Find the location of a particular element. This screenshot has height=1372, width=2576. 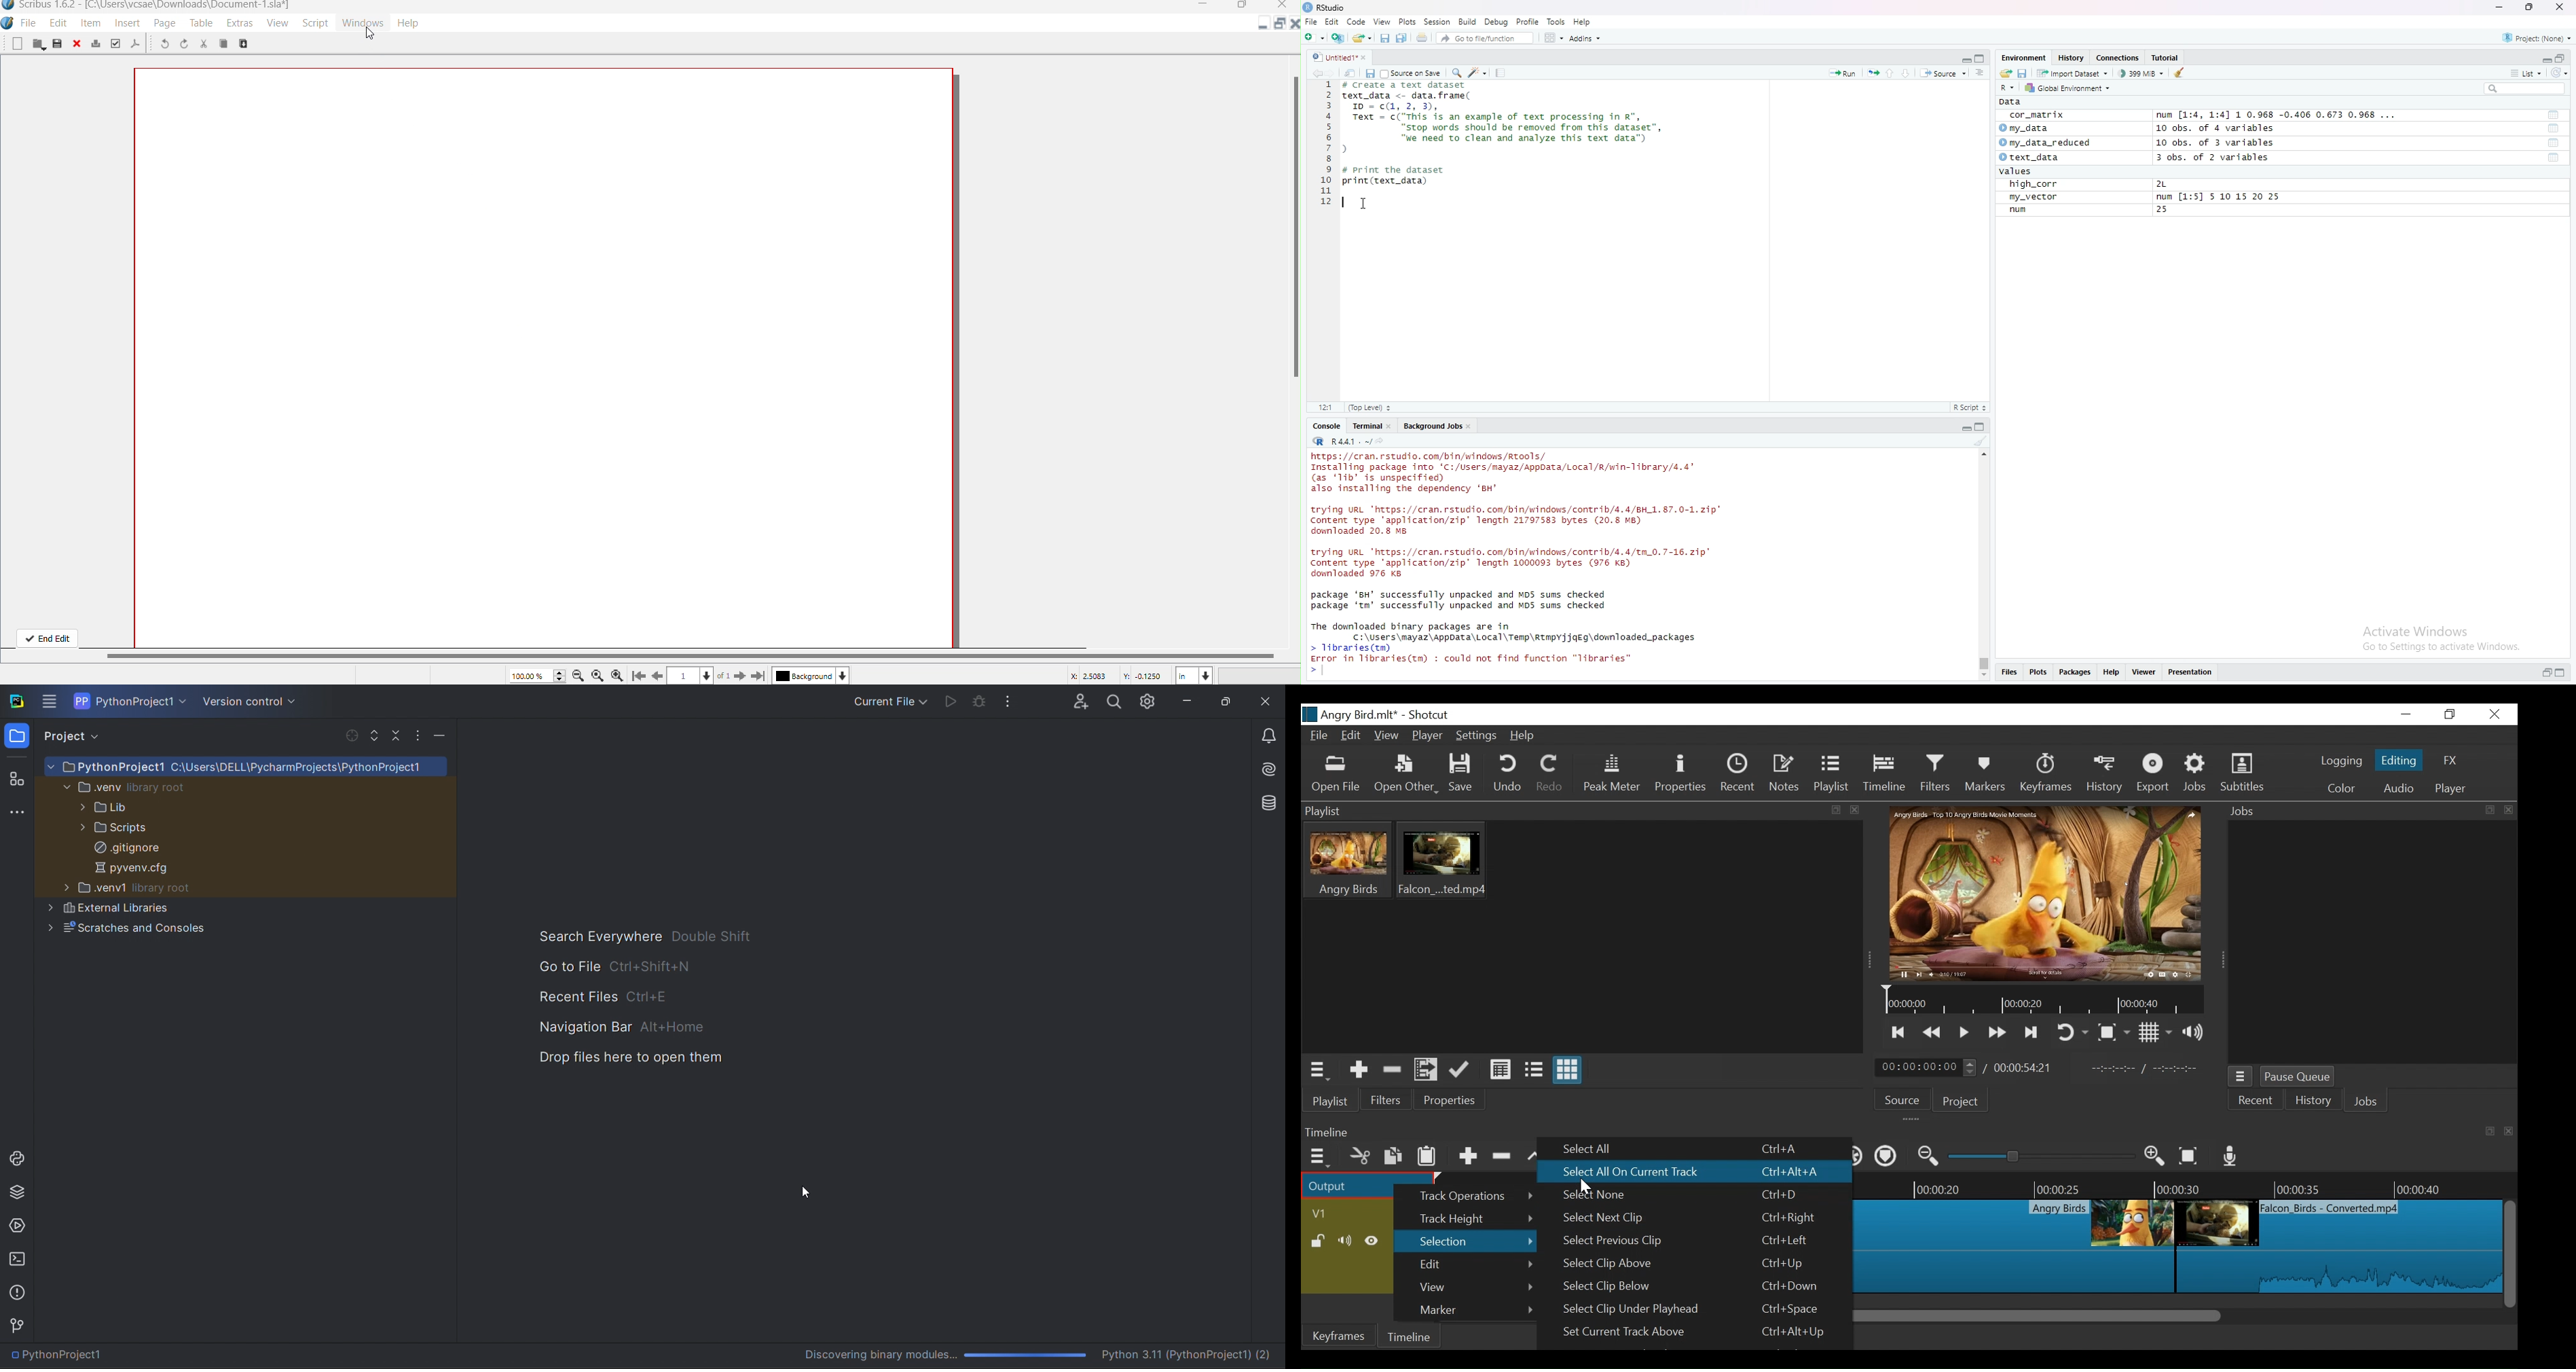

presentation is located at coordinates (2193, 672).